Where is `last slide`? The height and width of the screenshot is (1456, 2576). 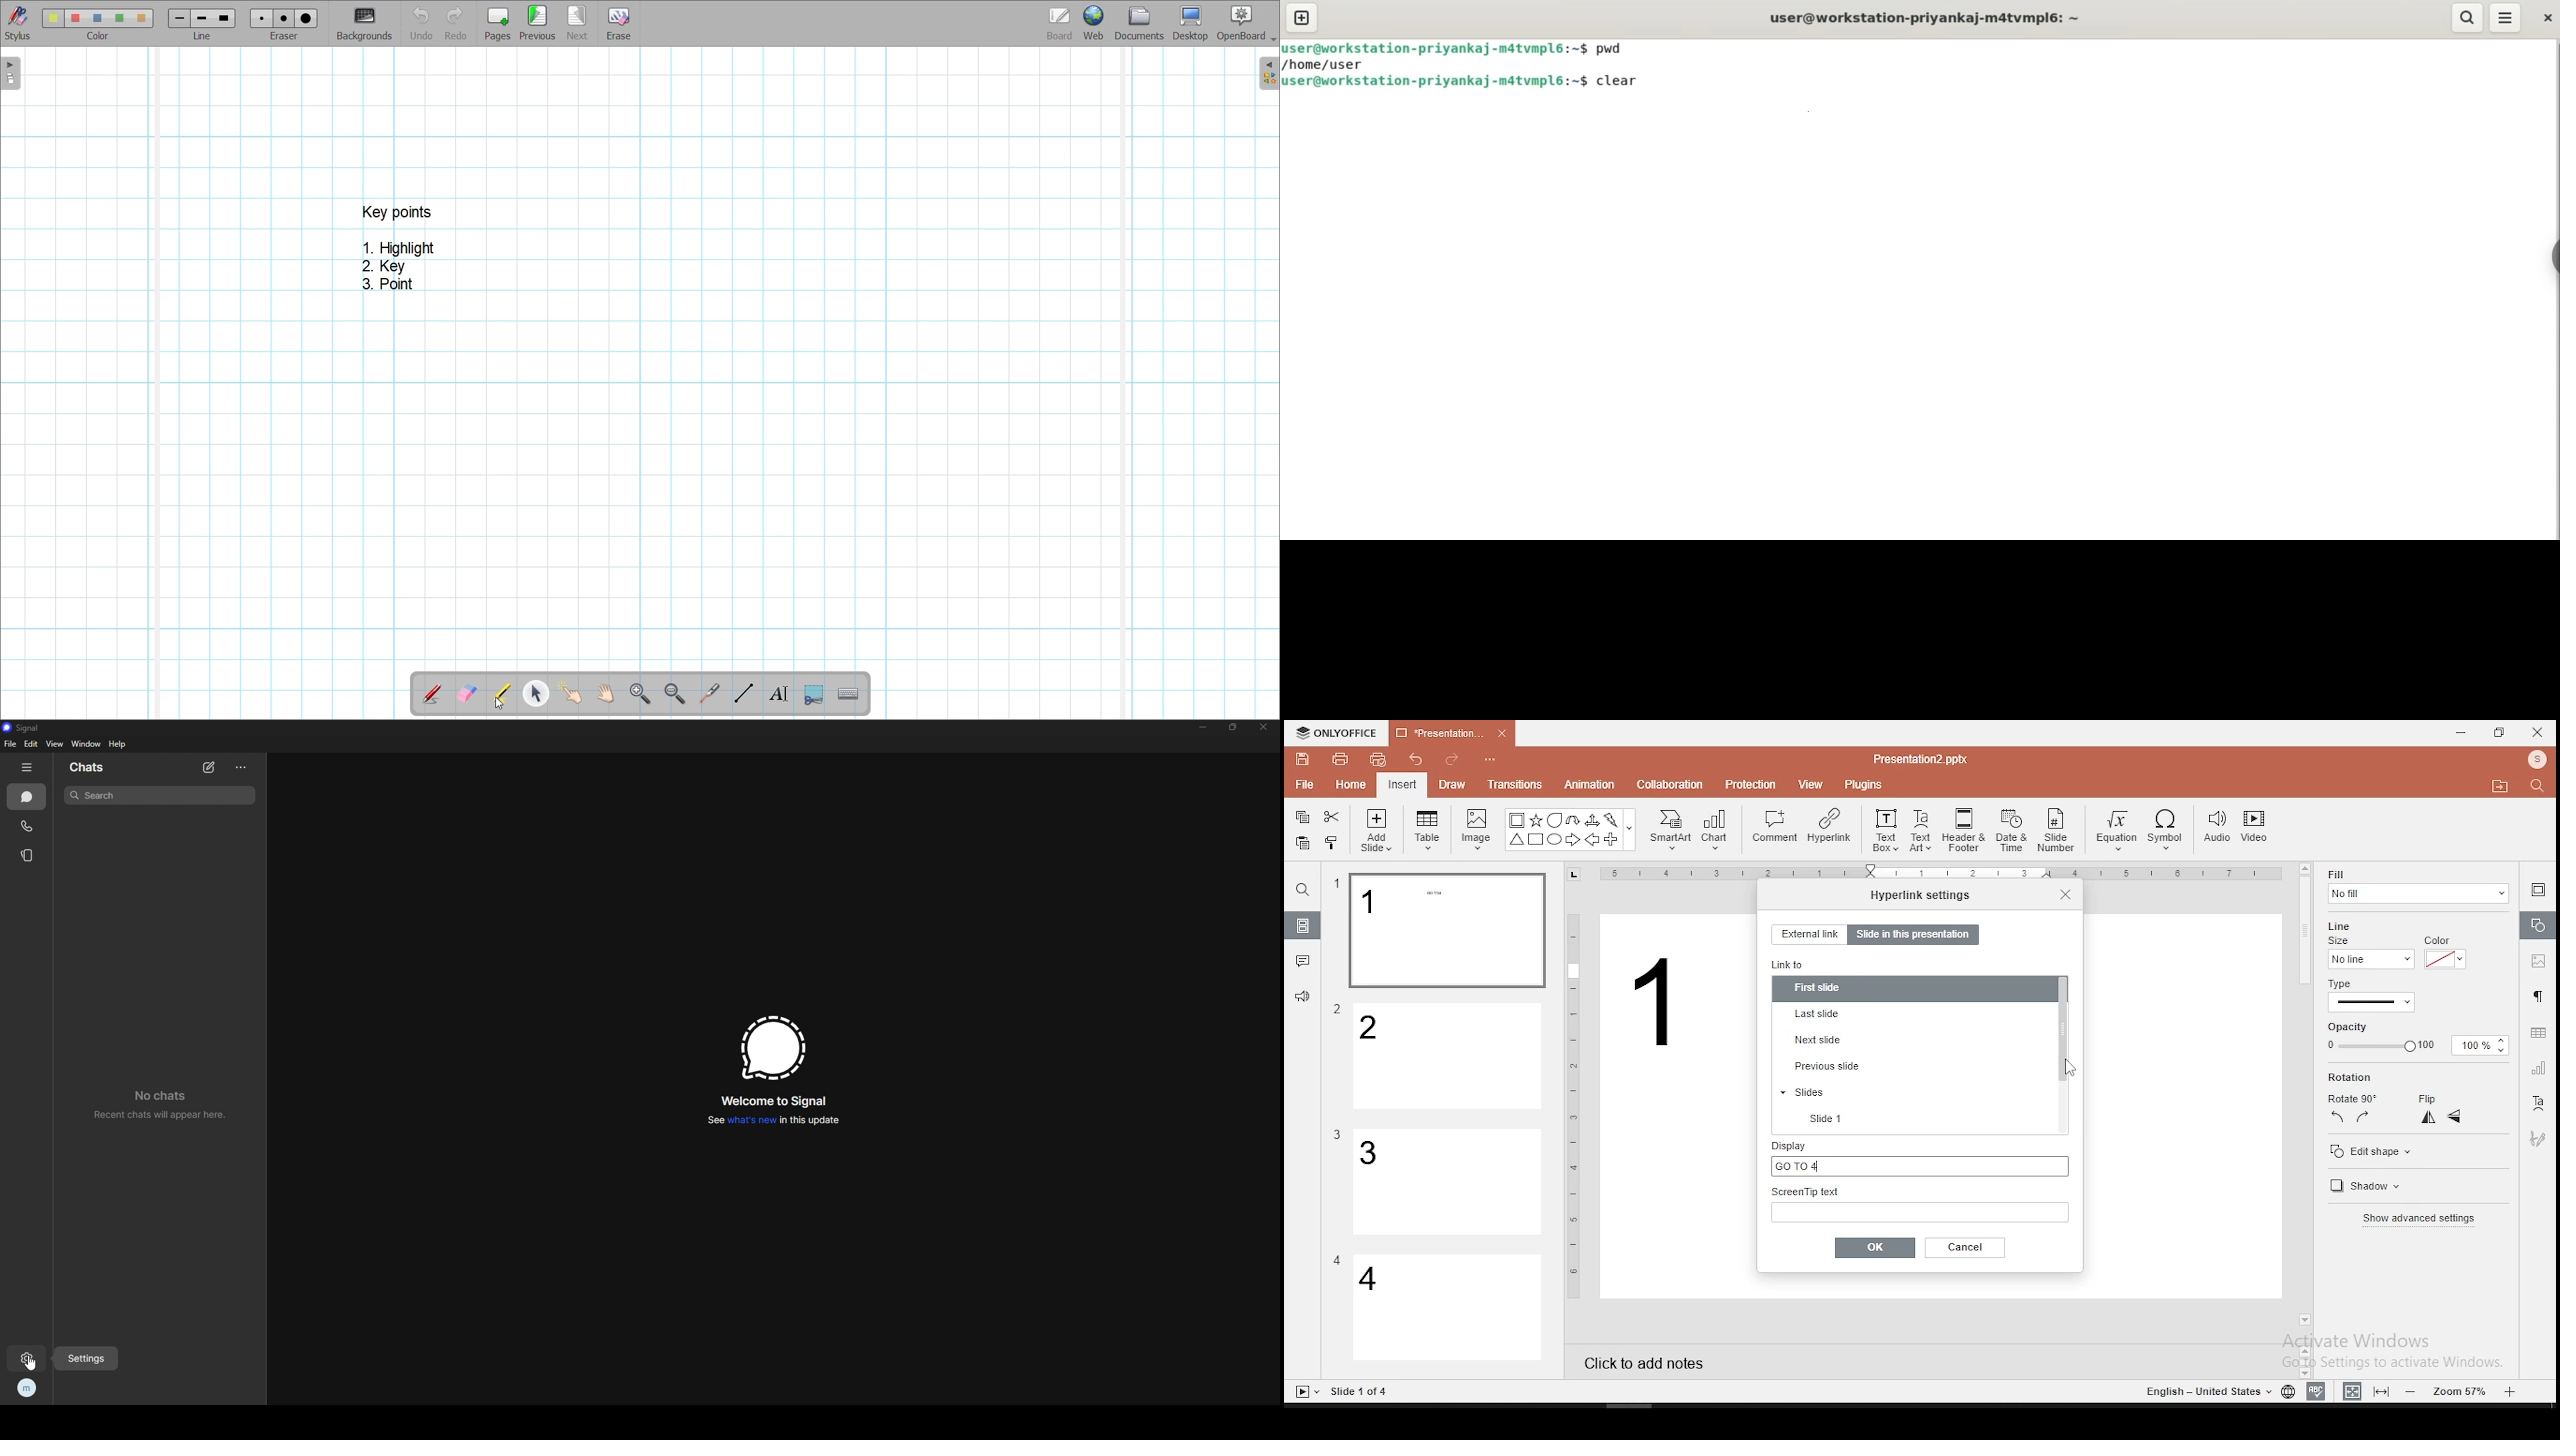
last slide is located at coordinates (1914, 1014).